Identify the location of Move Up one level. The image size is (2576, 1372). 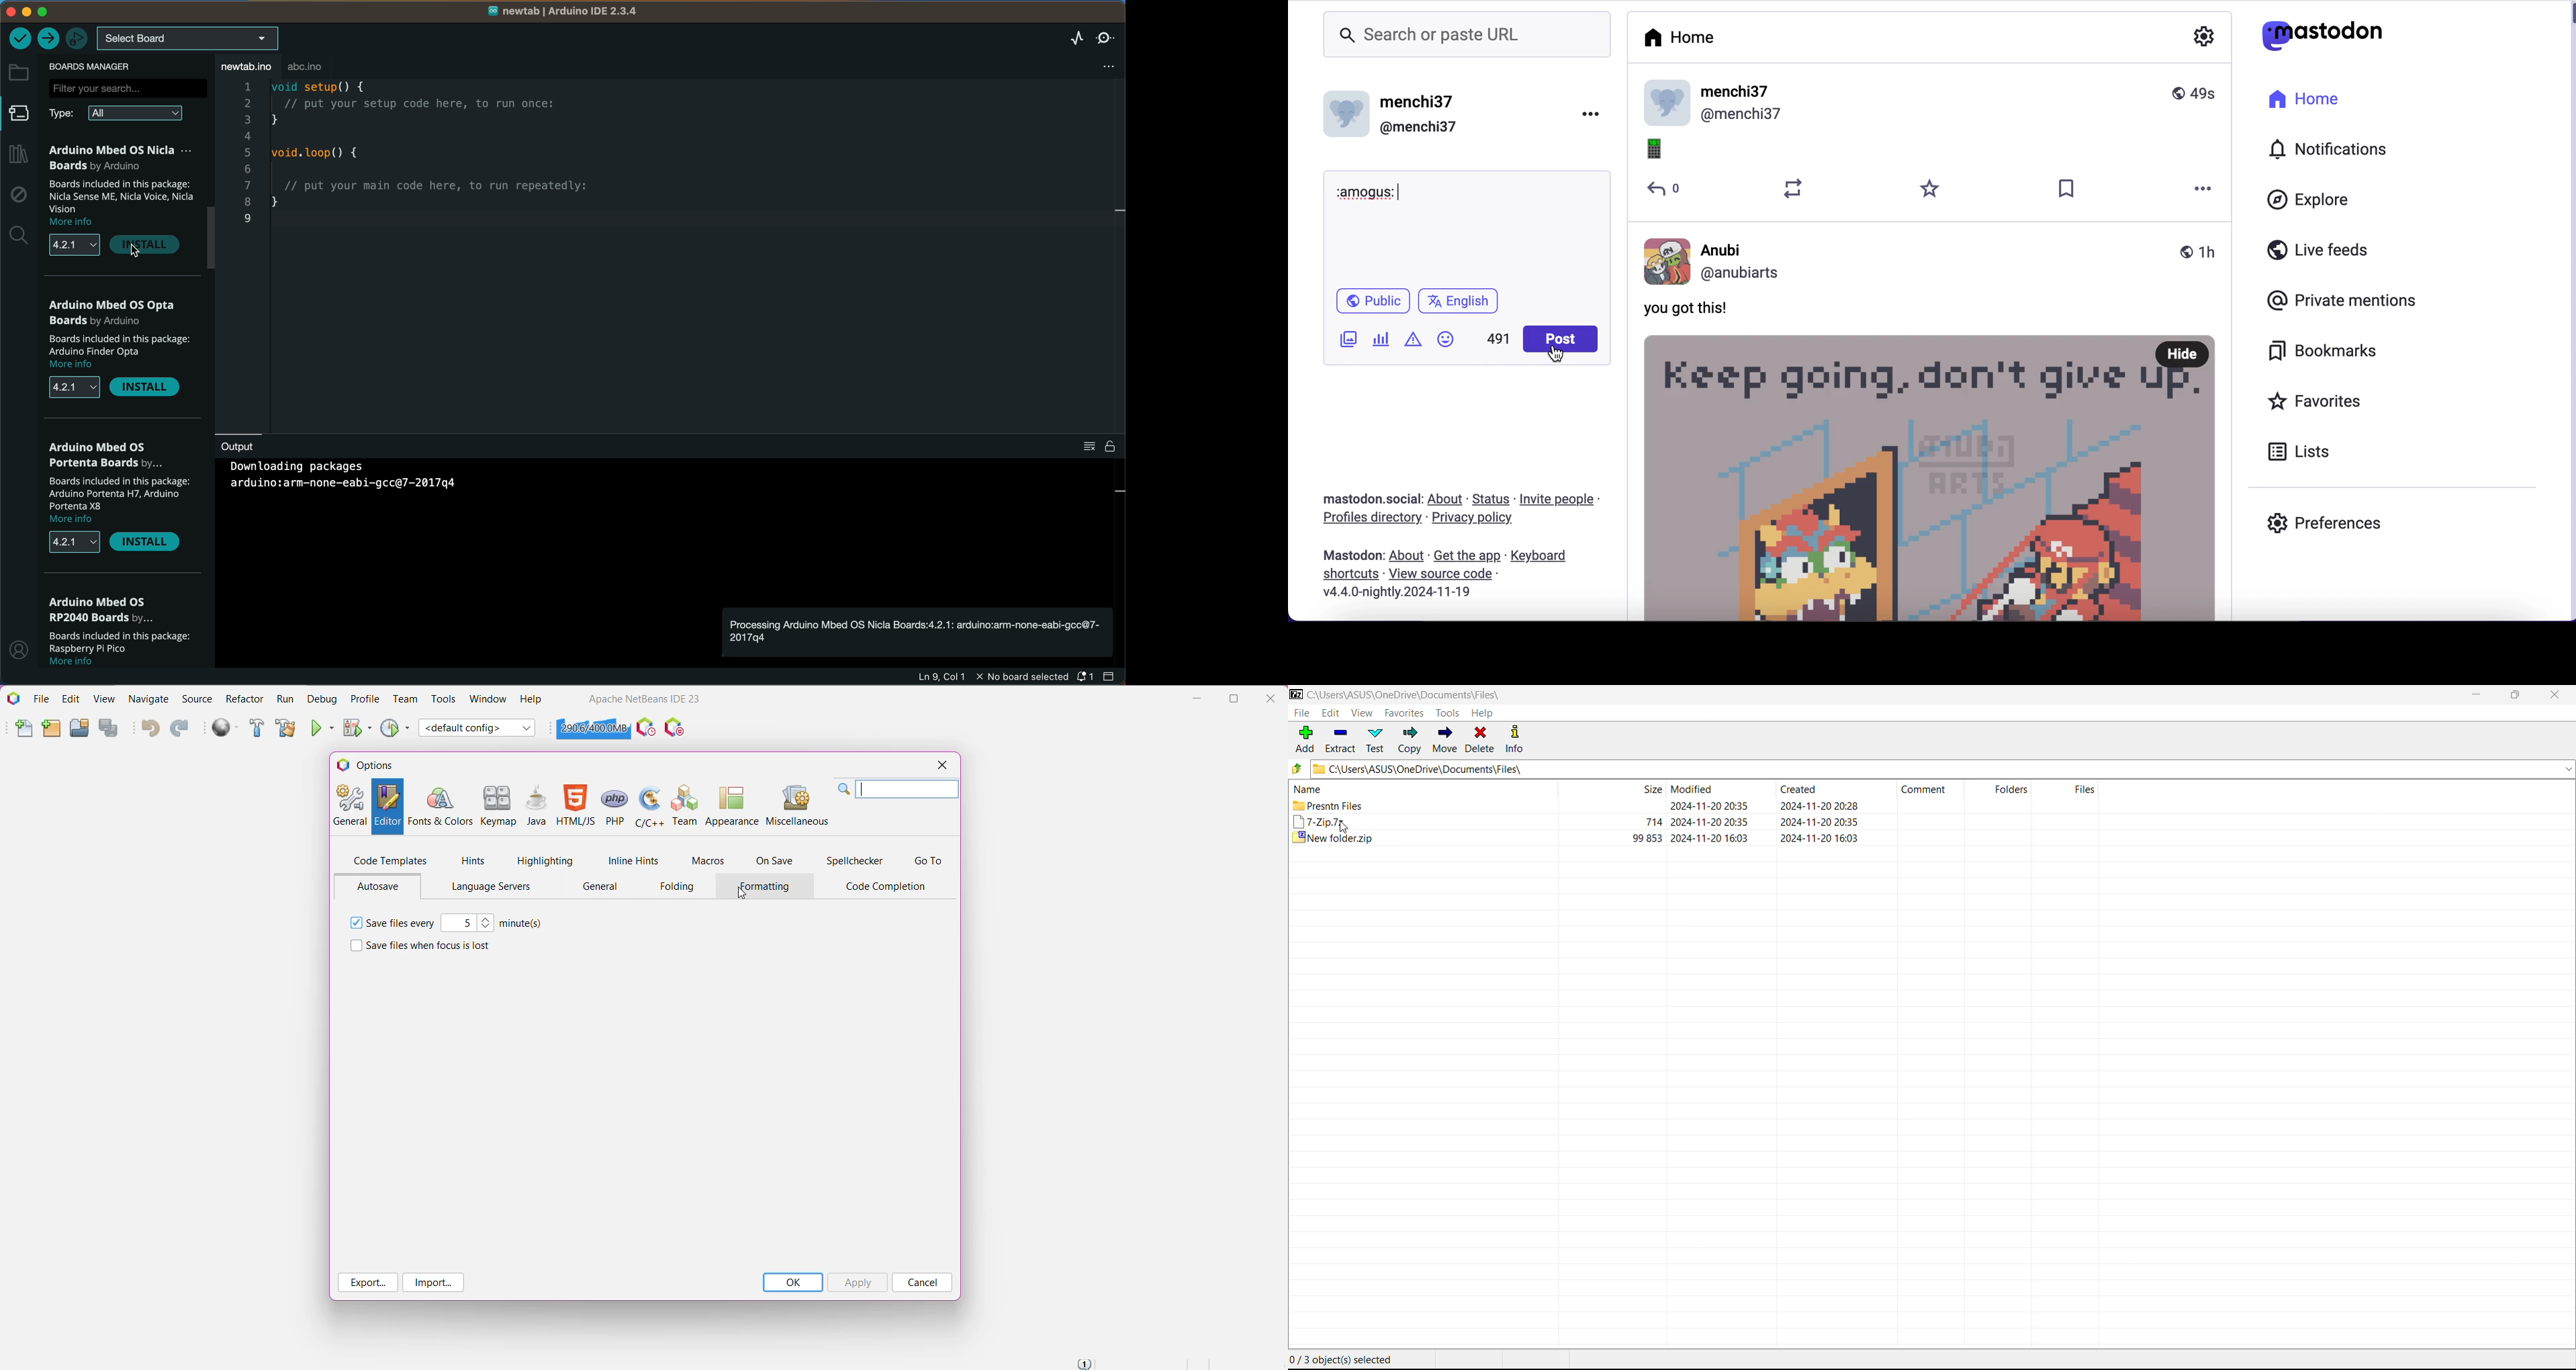
(1297, 768).